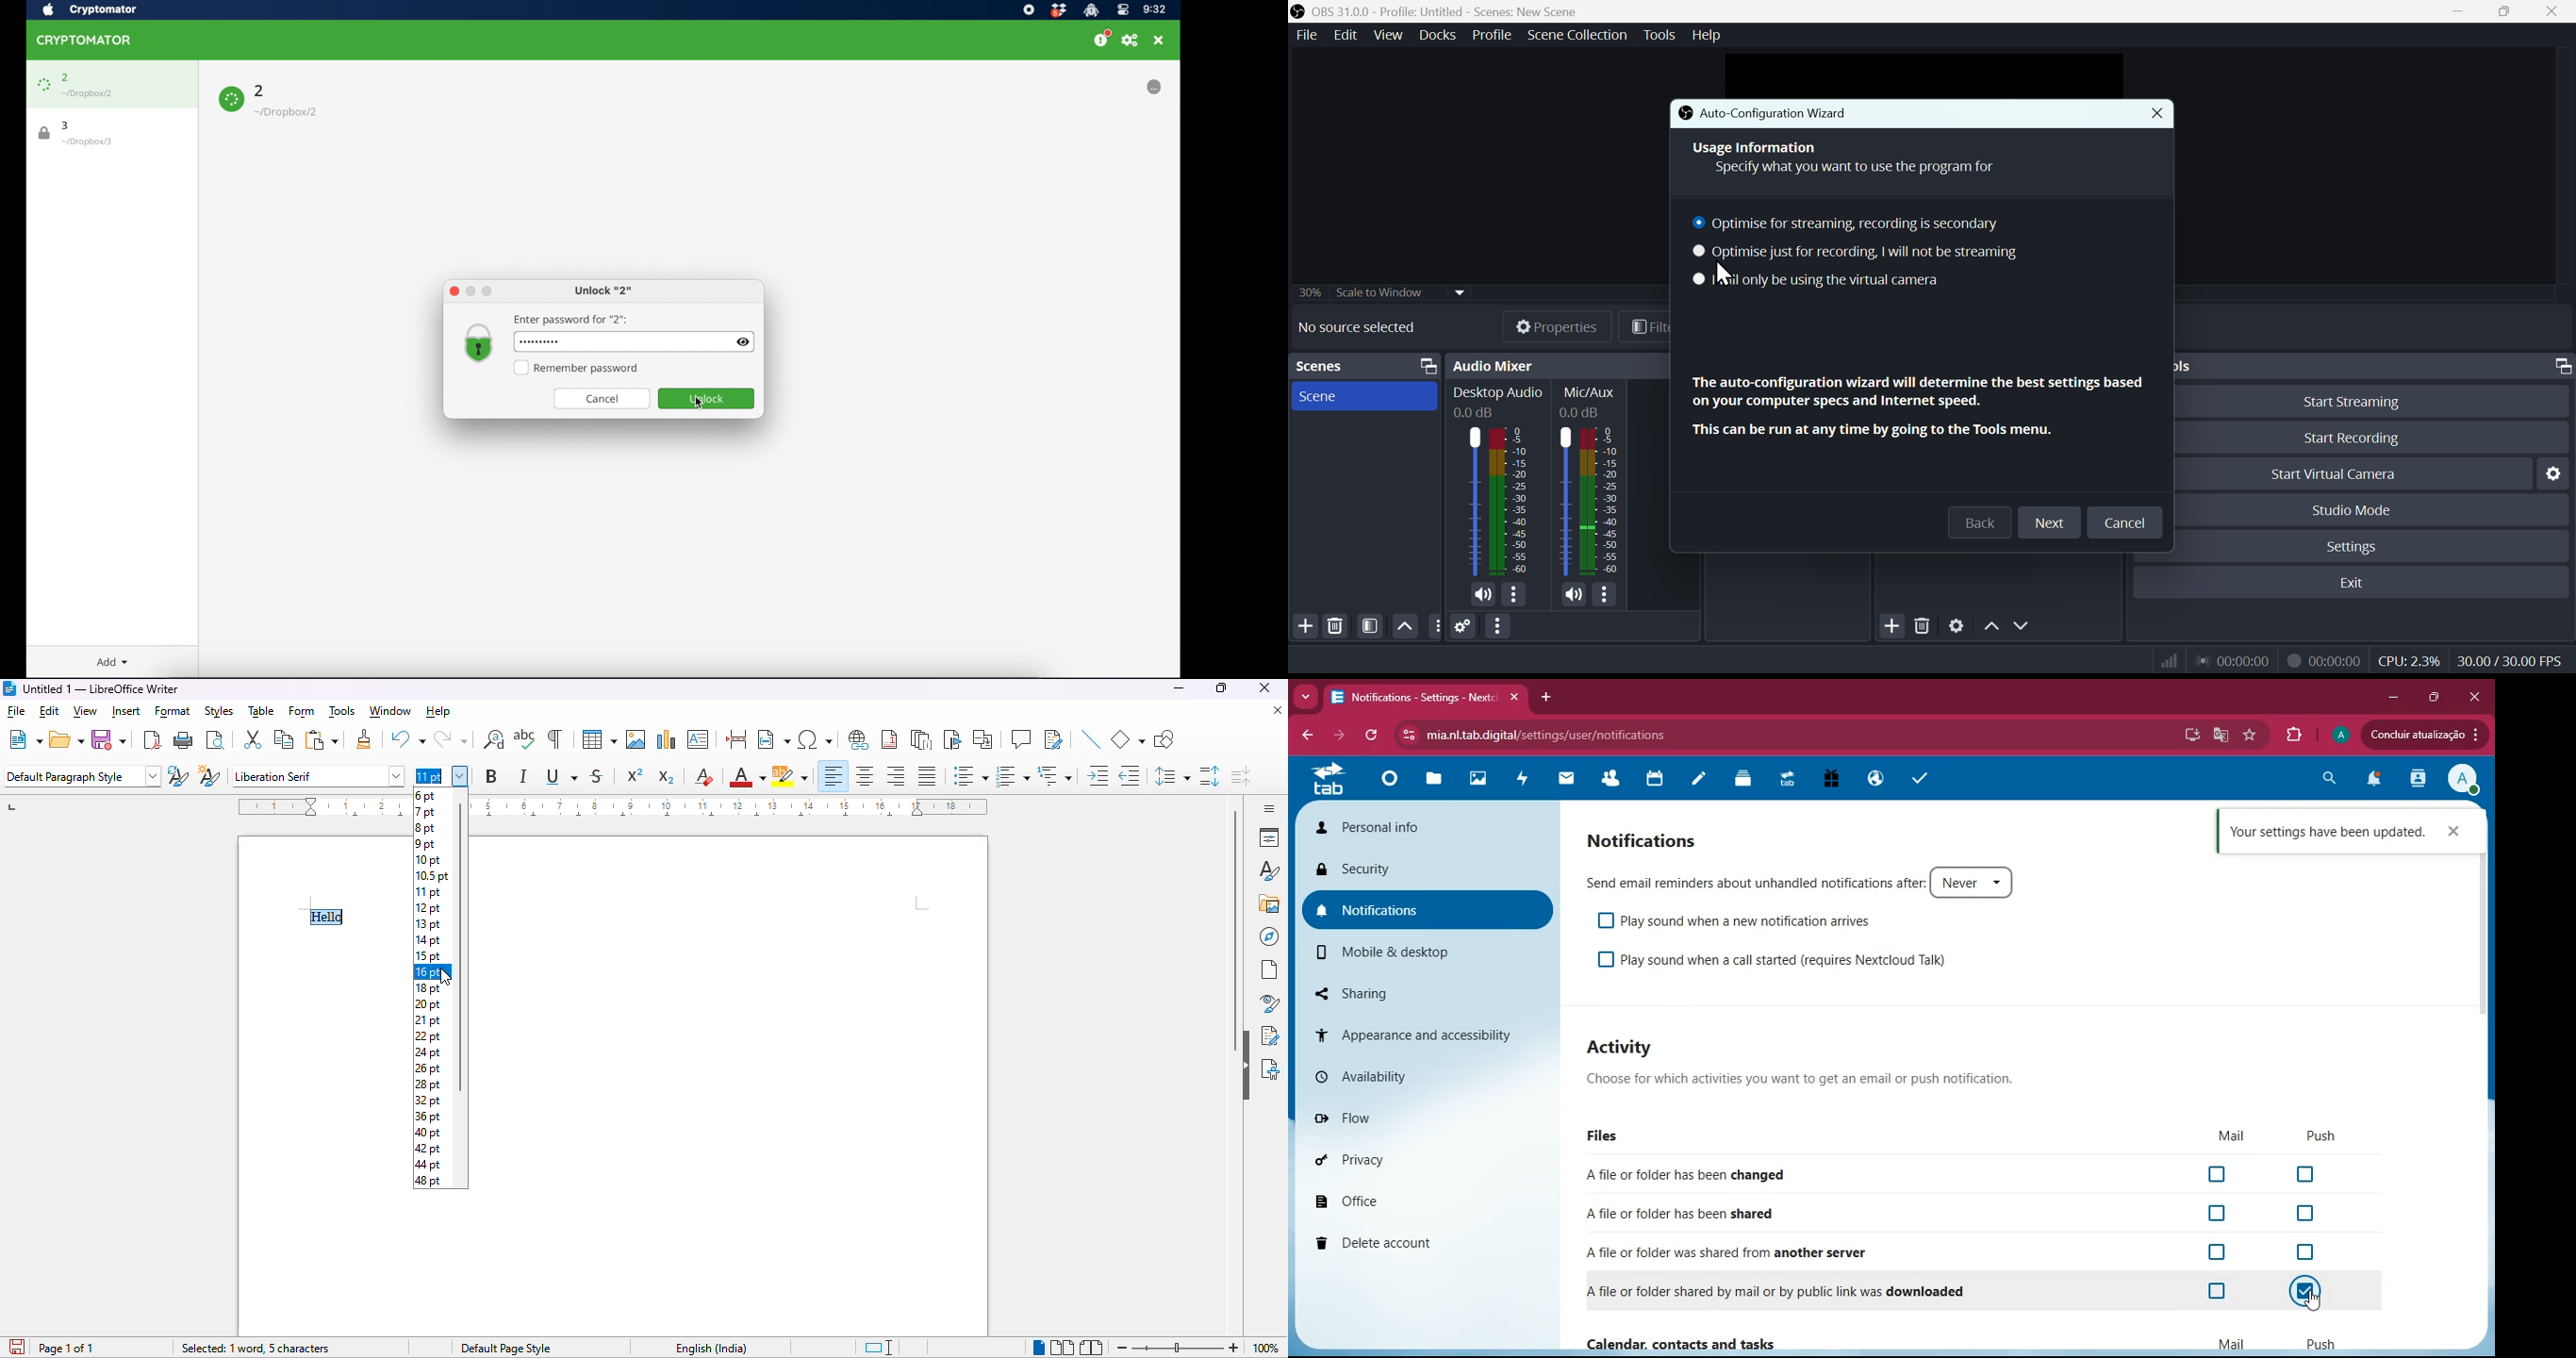 Image resolution: width=2576 pixels, height=1372 pixels. Describe the element at coordinates (1826, 781) in the screenshot. I see `gift` at that location.